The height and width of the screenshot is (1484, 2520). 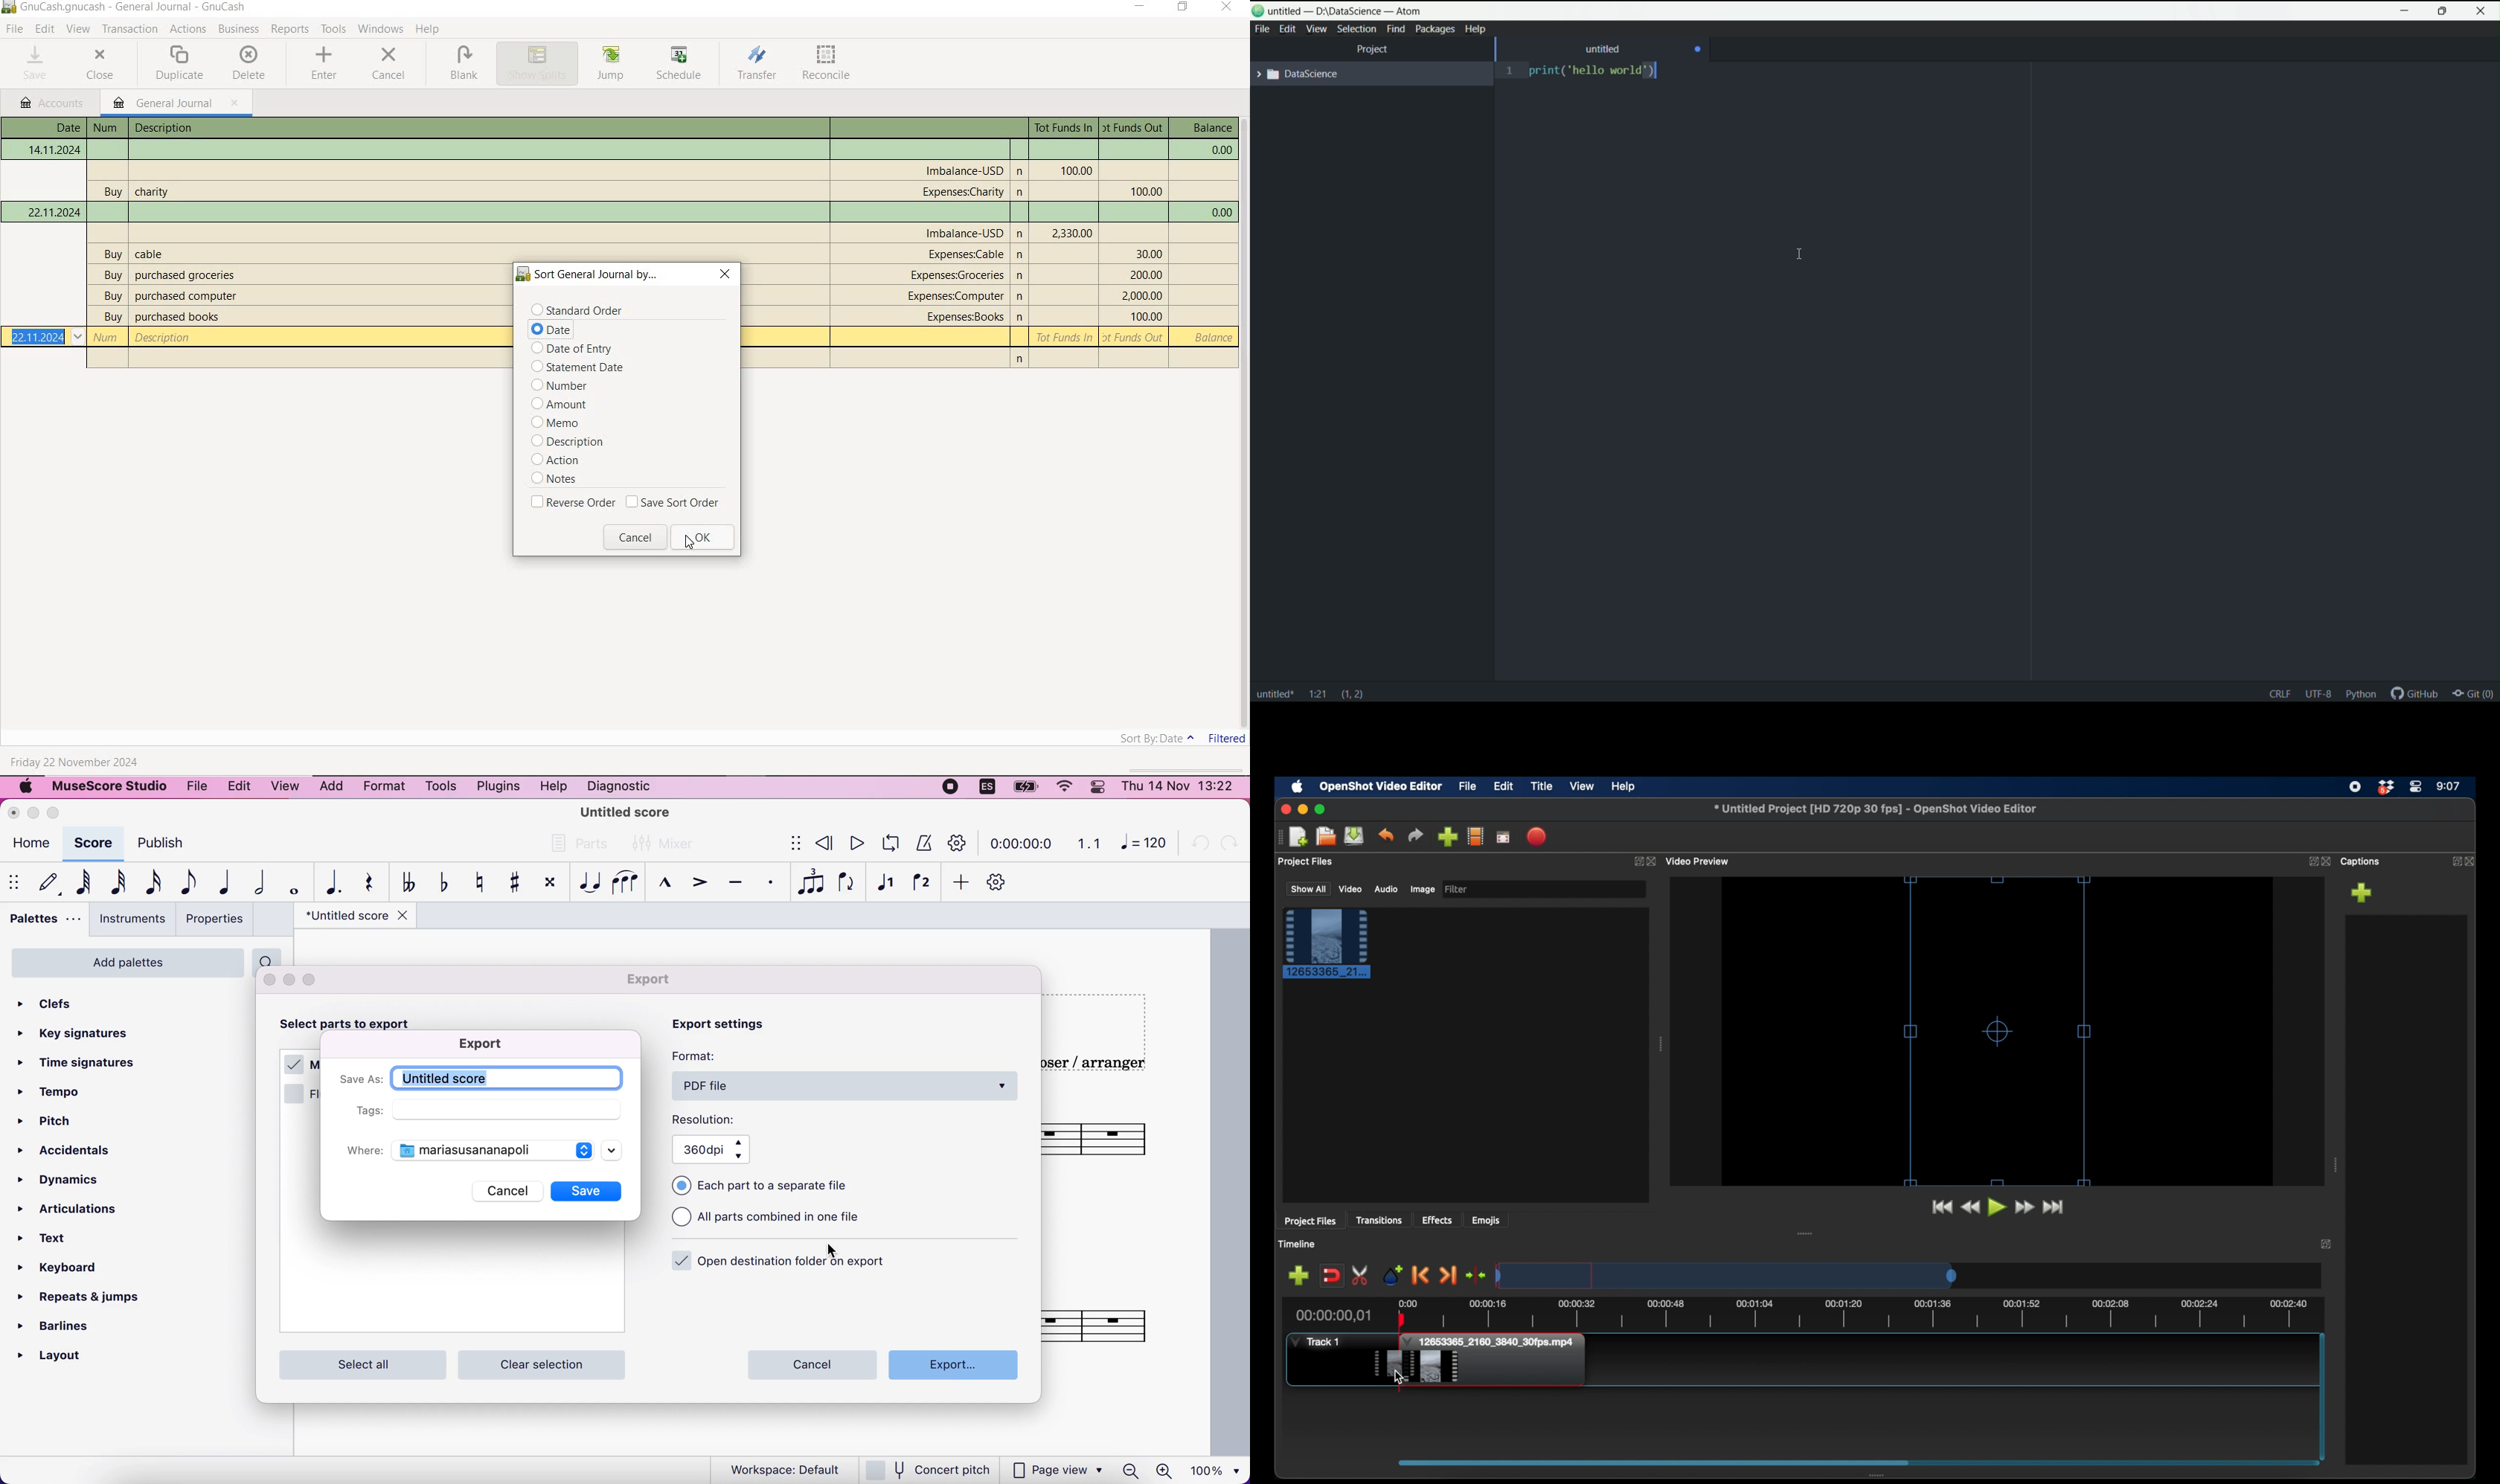 What do you see at coordinates (464, 65) in the screenshot?
I see `BLANK` at bounding box center [464, 65].